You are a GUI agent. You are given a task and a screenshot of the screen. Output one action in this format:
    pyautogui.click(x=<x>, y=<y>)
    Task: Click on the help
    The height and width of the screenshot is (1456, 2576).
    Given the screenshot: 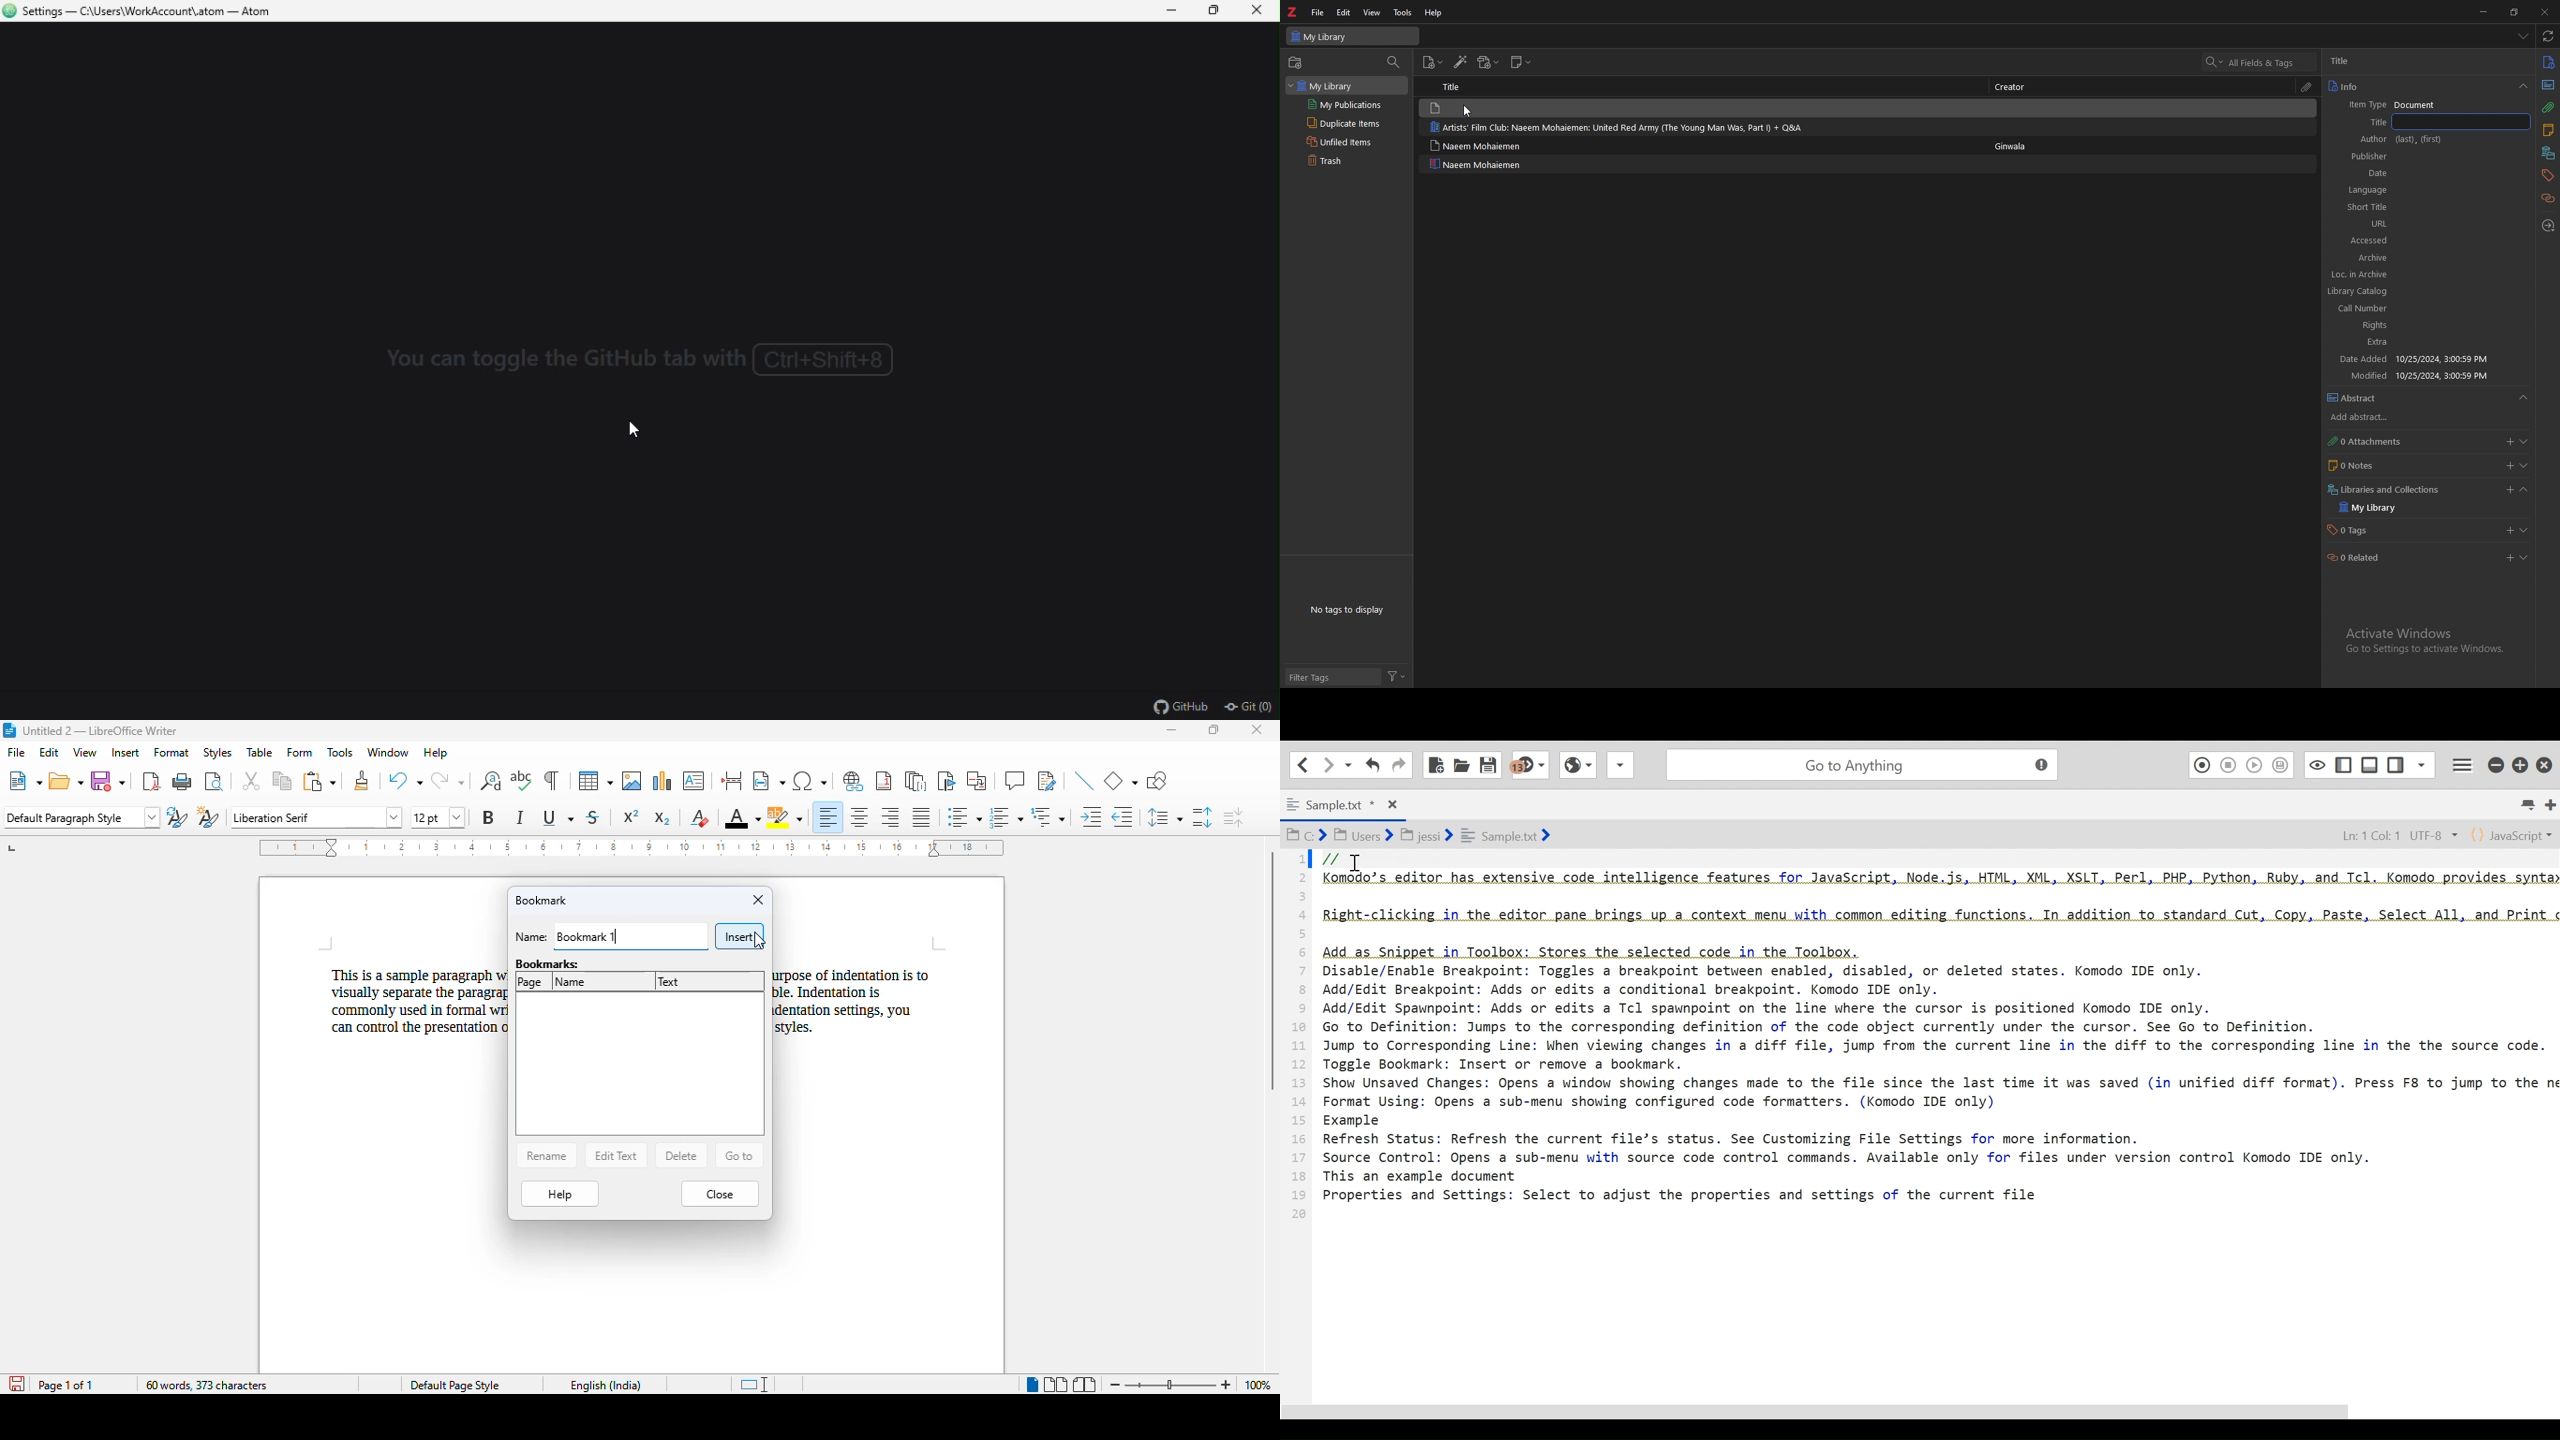 What is the action you would take?
    pyautogui.click(x=436, y=753)
    